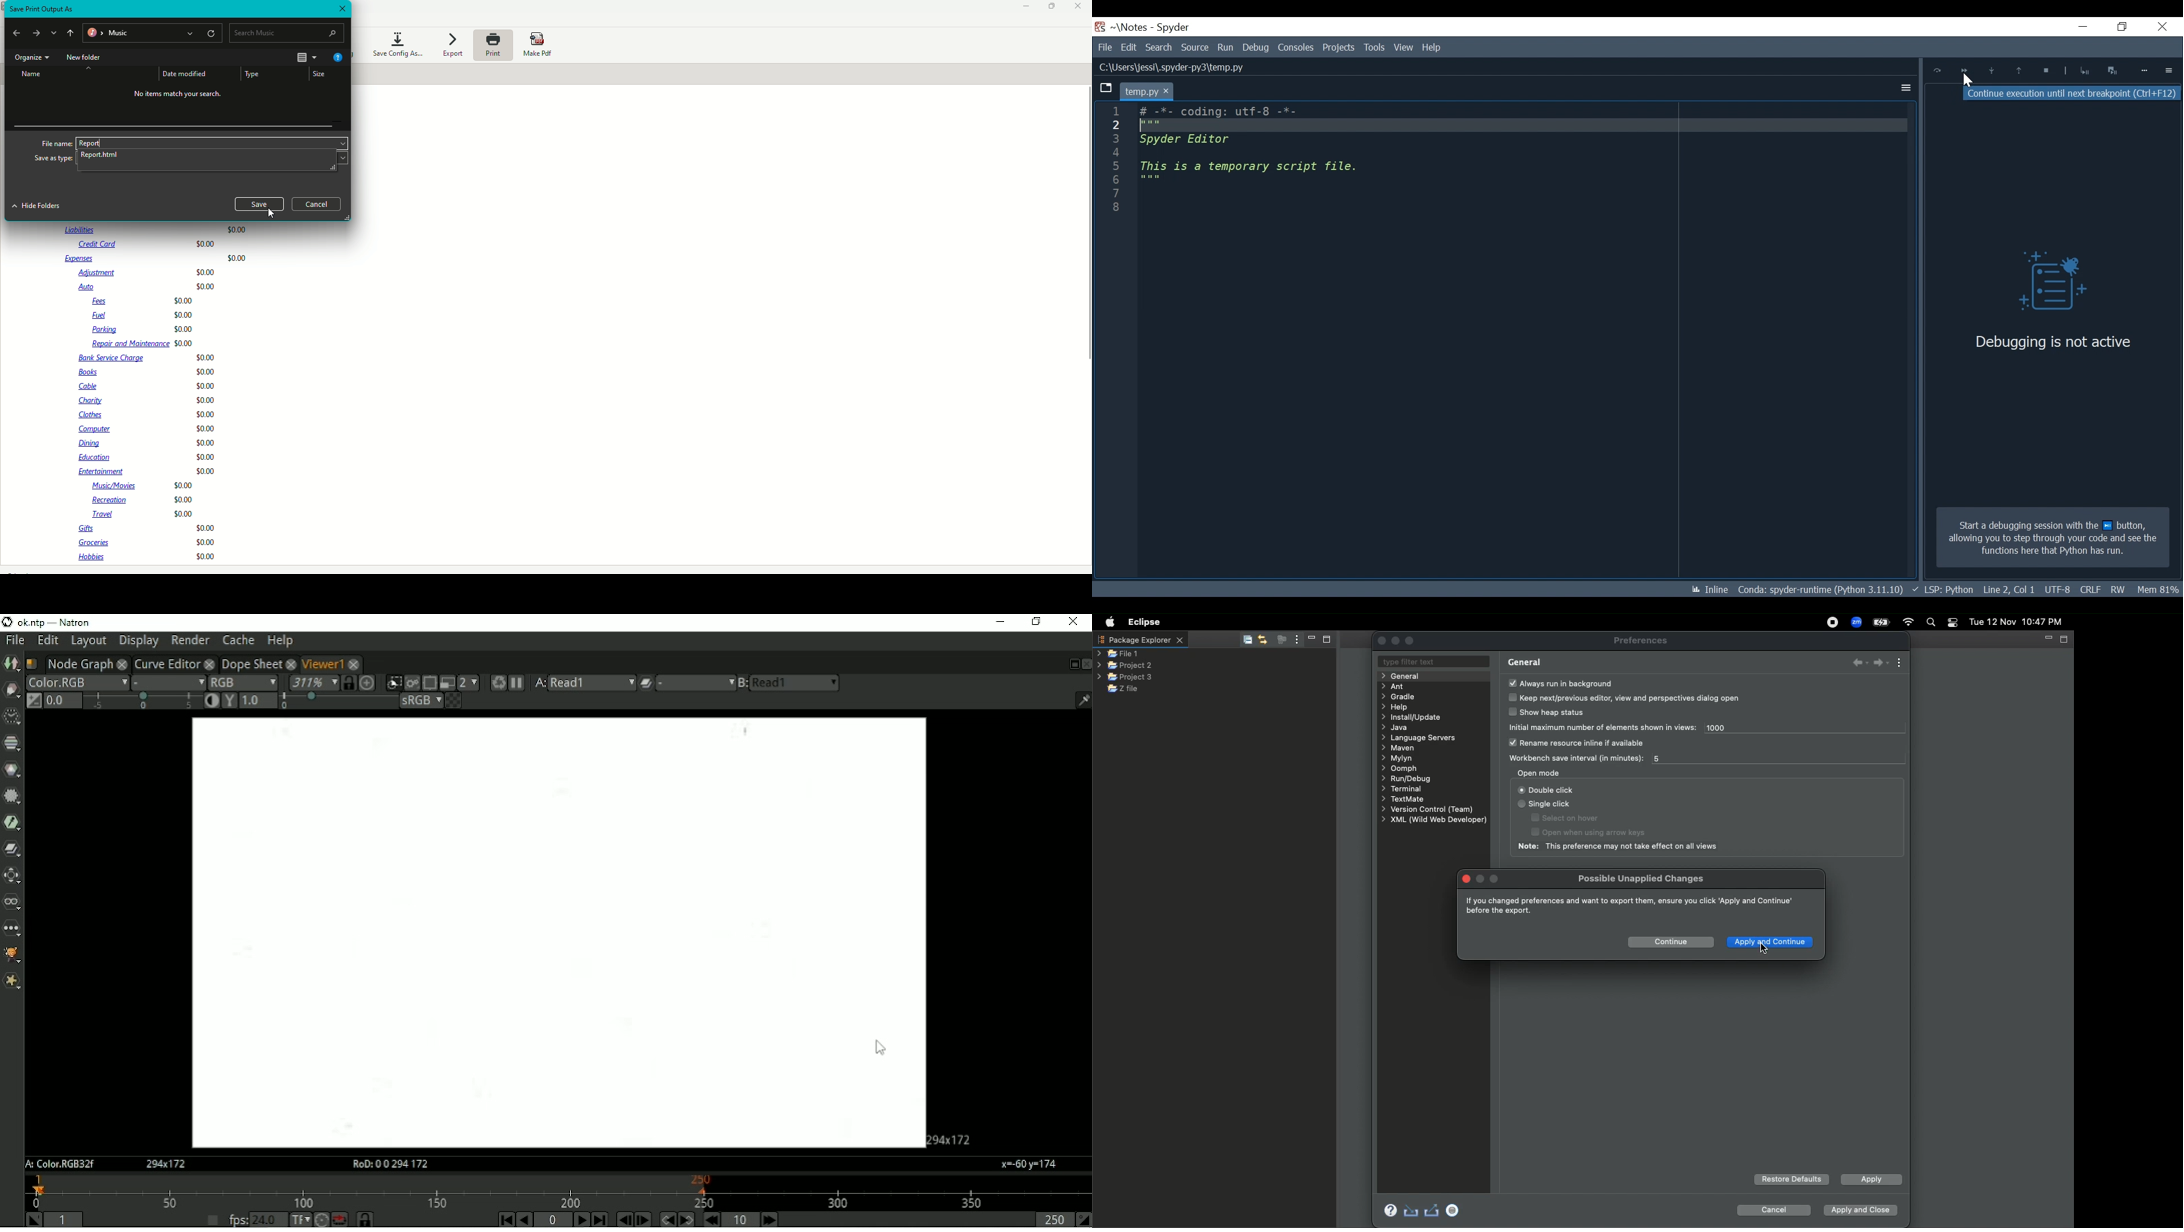  I want to click on Continue ExecutionUntil next breakpoint toolpit, so click(2073, 94).